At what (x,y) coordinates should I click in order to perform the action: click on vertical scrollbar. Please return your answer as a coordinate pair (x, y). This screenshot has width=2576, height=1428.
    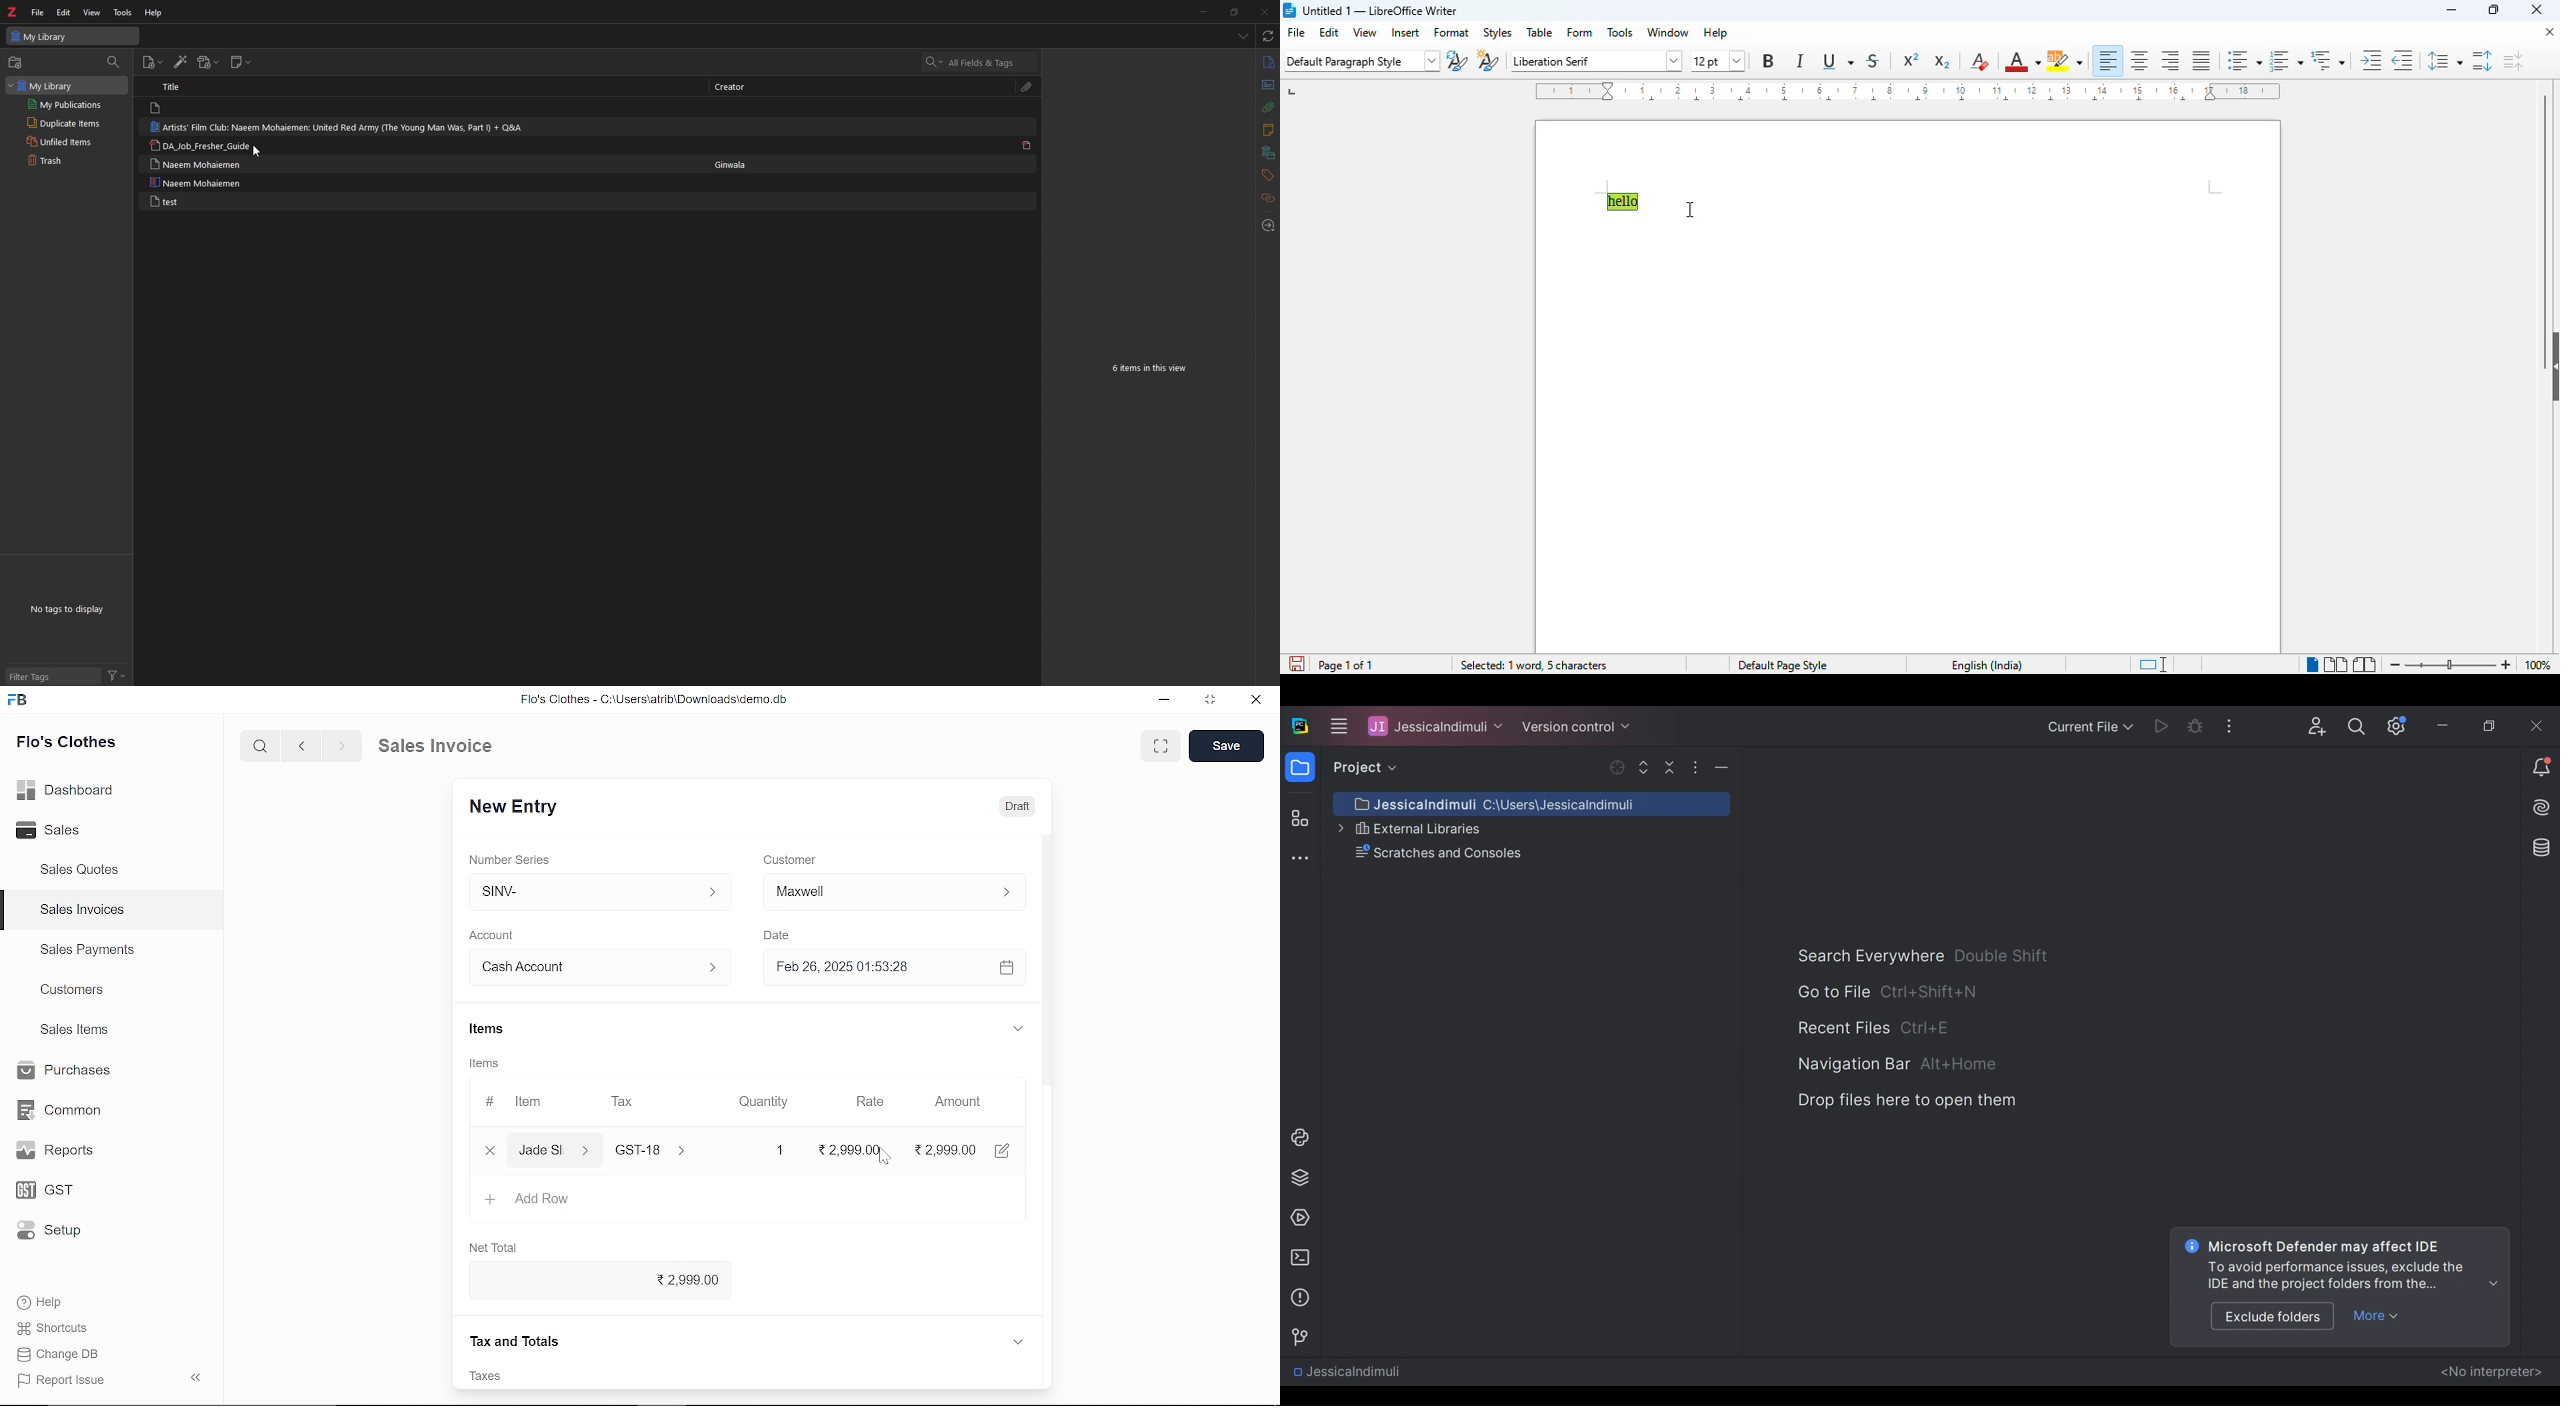
    Looking at the image, I should click on (1048, 1015).